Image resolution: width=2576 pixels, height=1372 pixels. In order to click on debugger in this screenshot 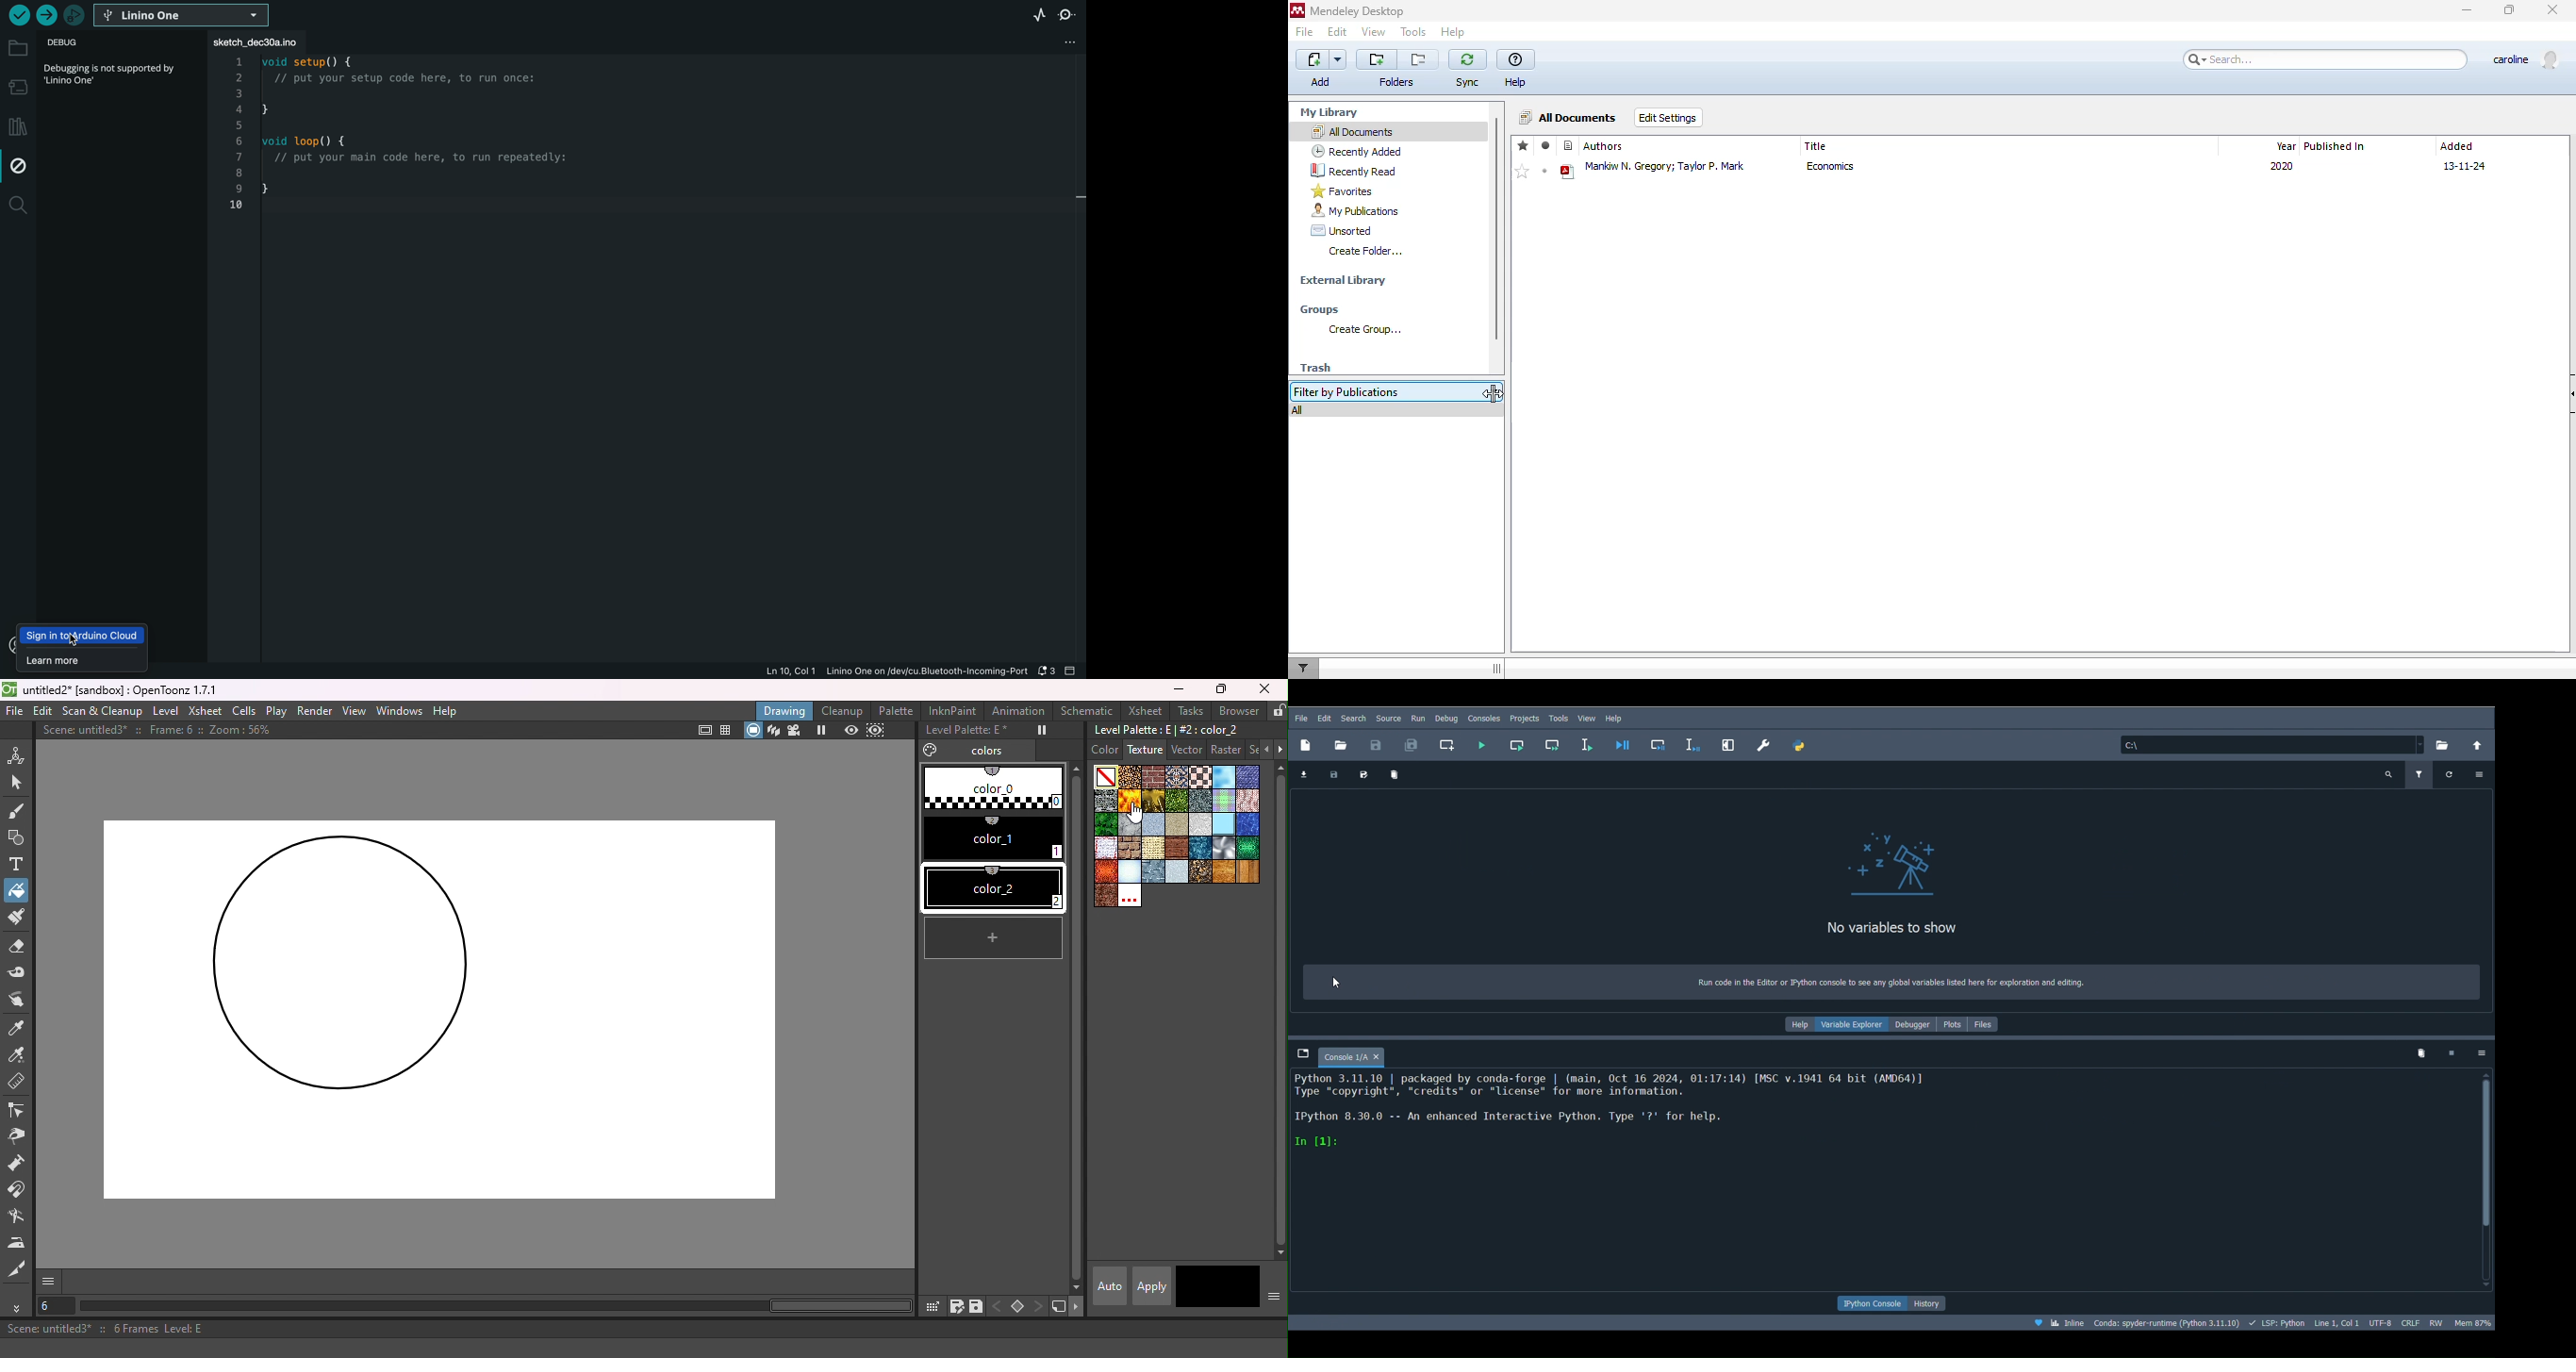, I will do `click(74, 15)`.